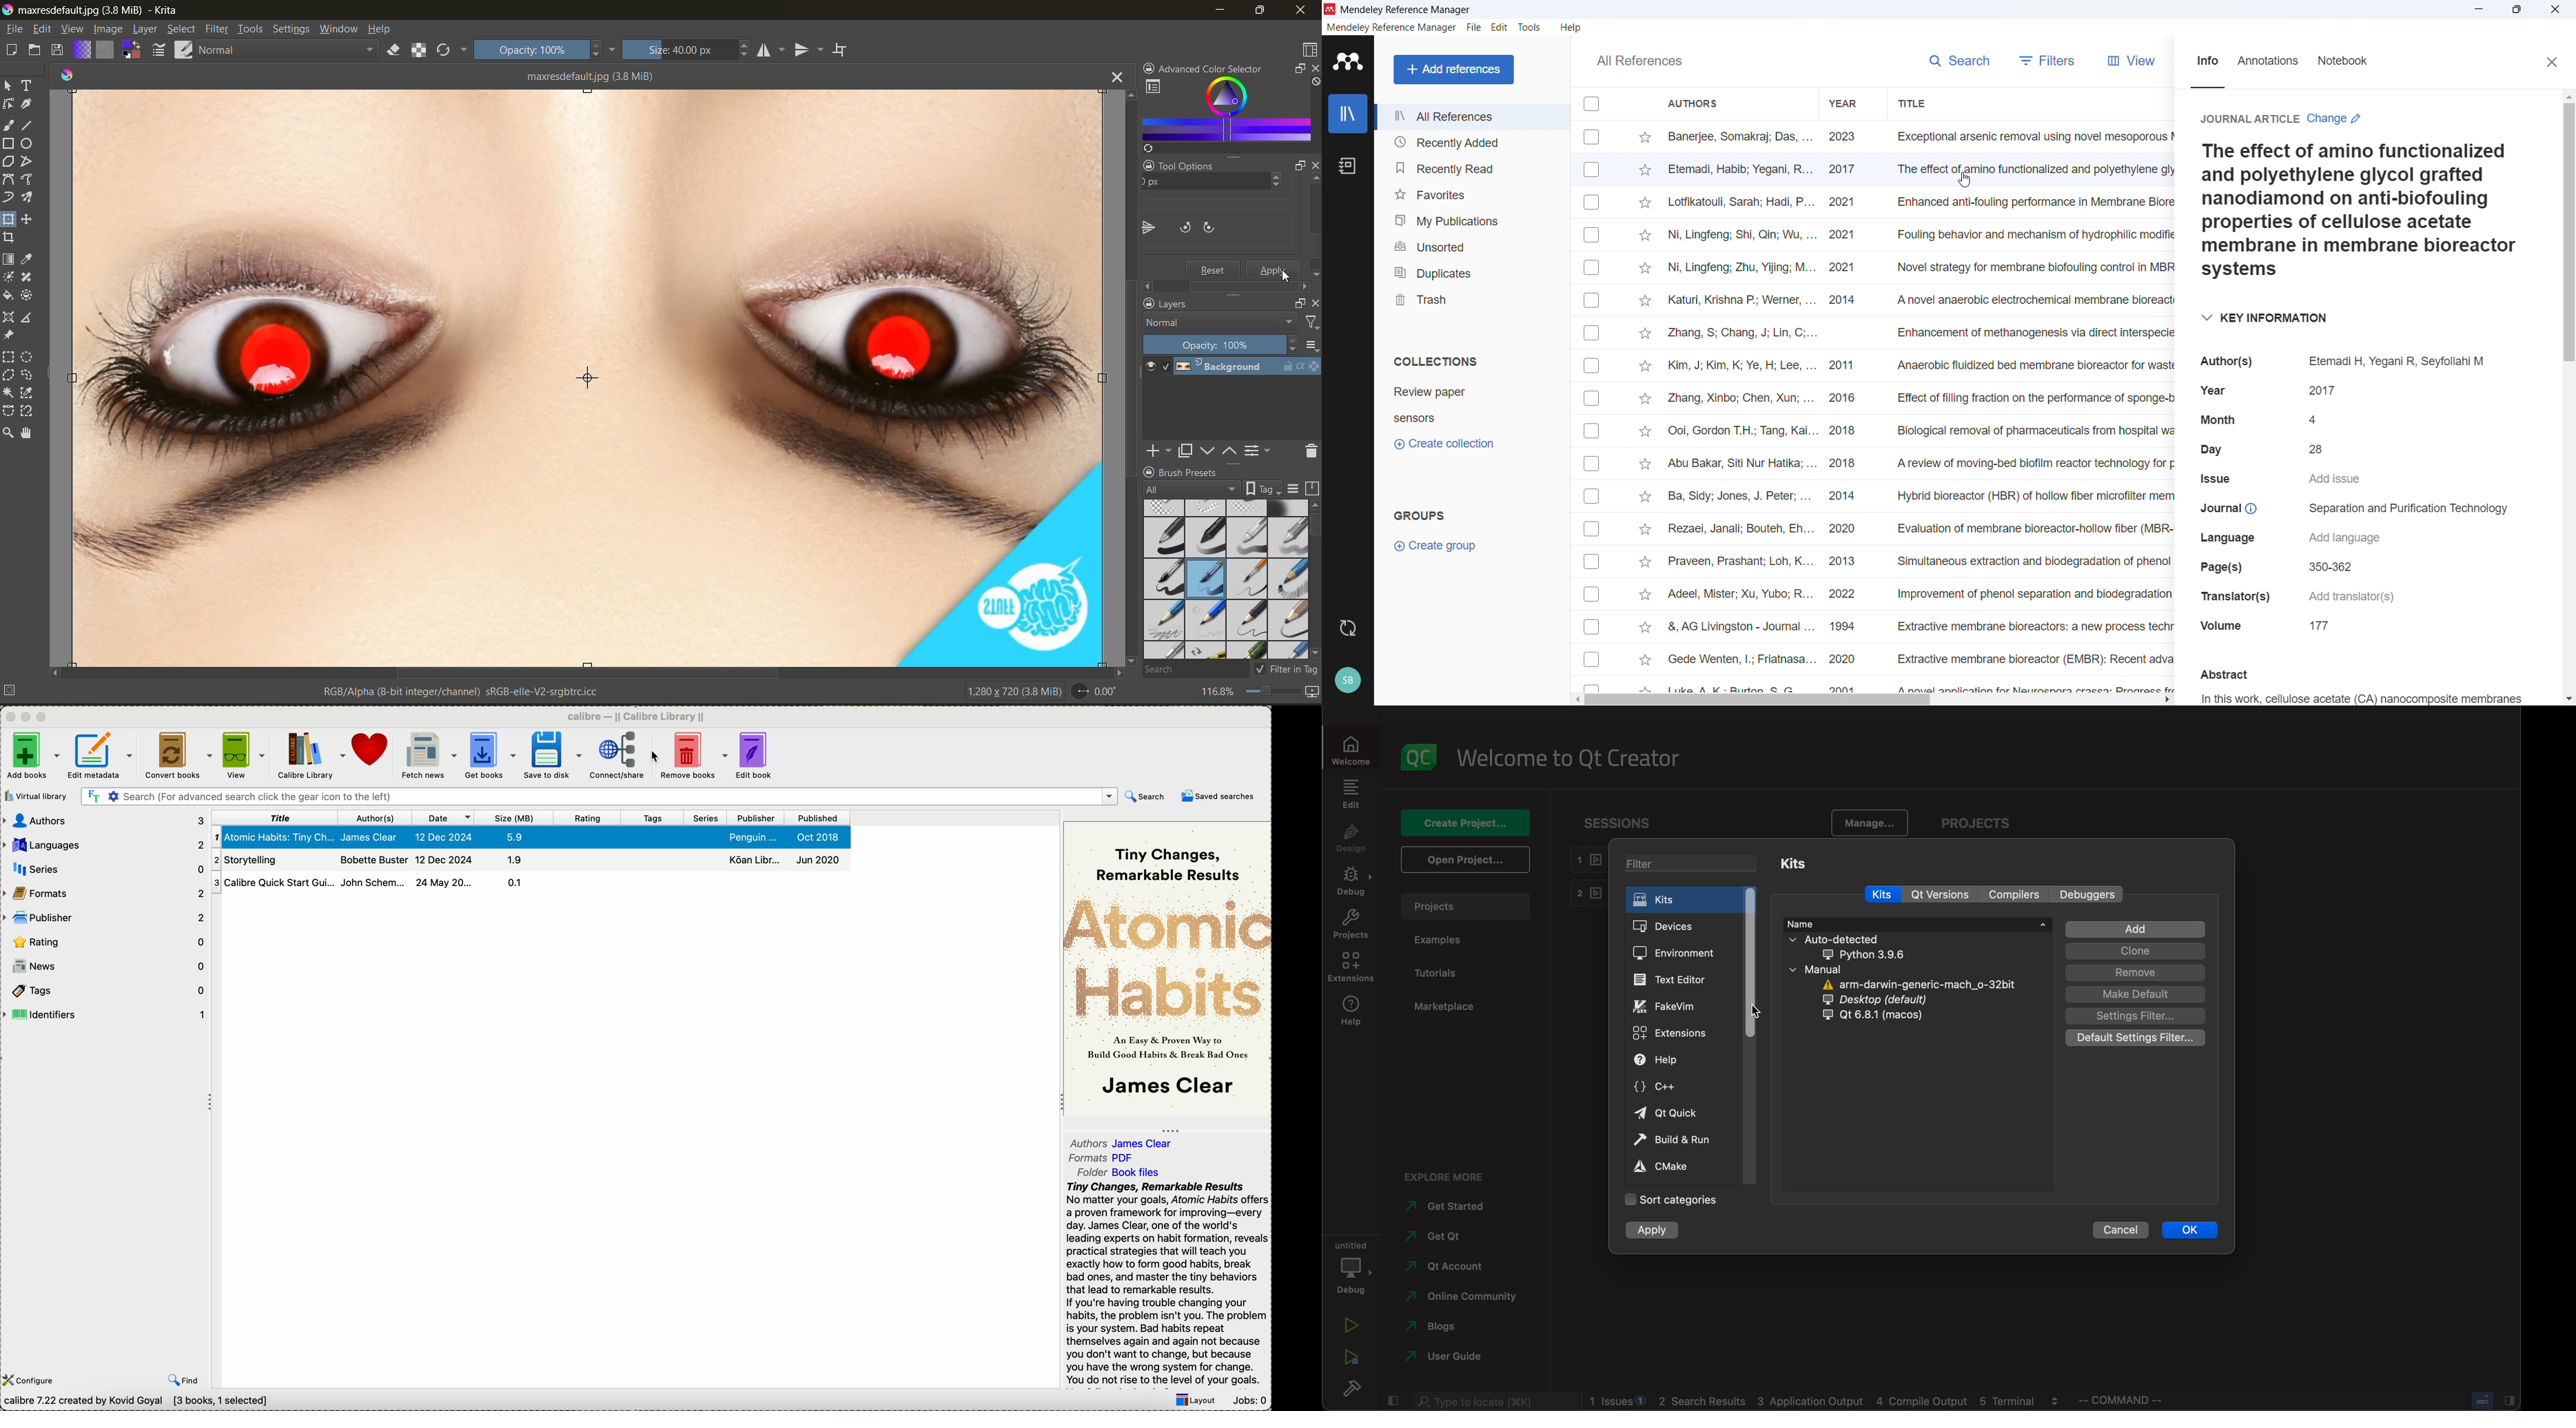 This screenshot has width=2576, height=1428. What do you see at coordinates (655, 818) in the screenshot?
I see `tags` at bounding box center [655, 818].